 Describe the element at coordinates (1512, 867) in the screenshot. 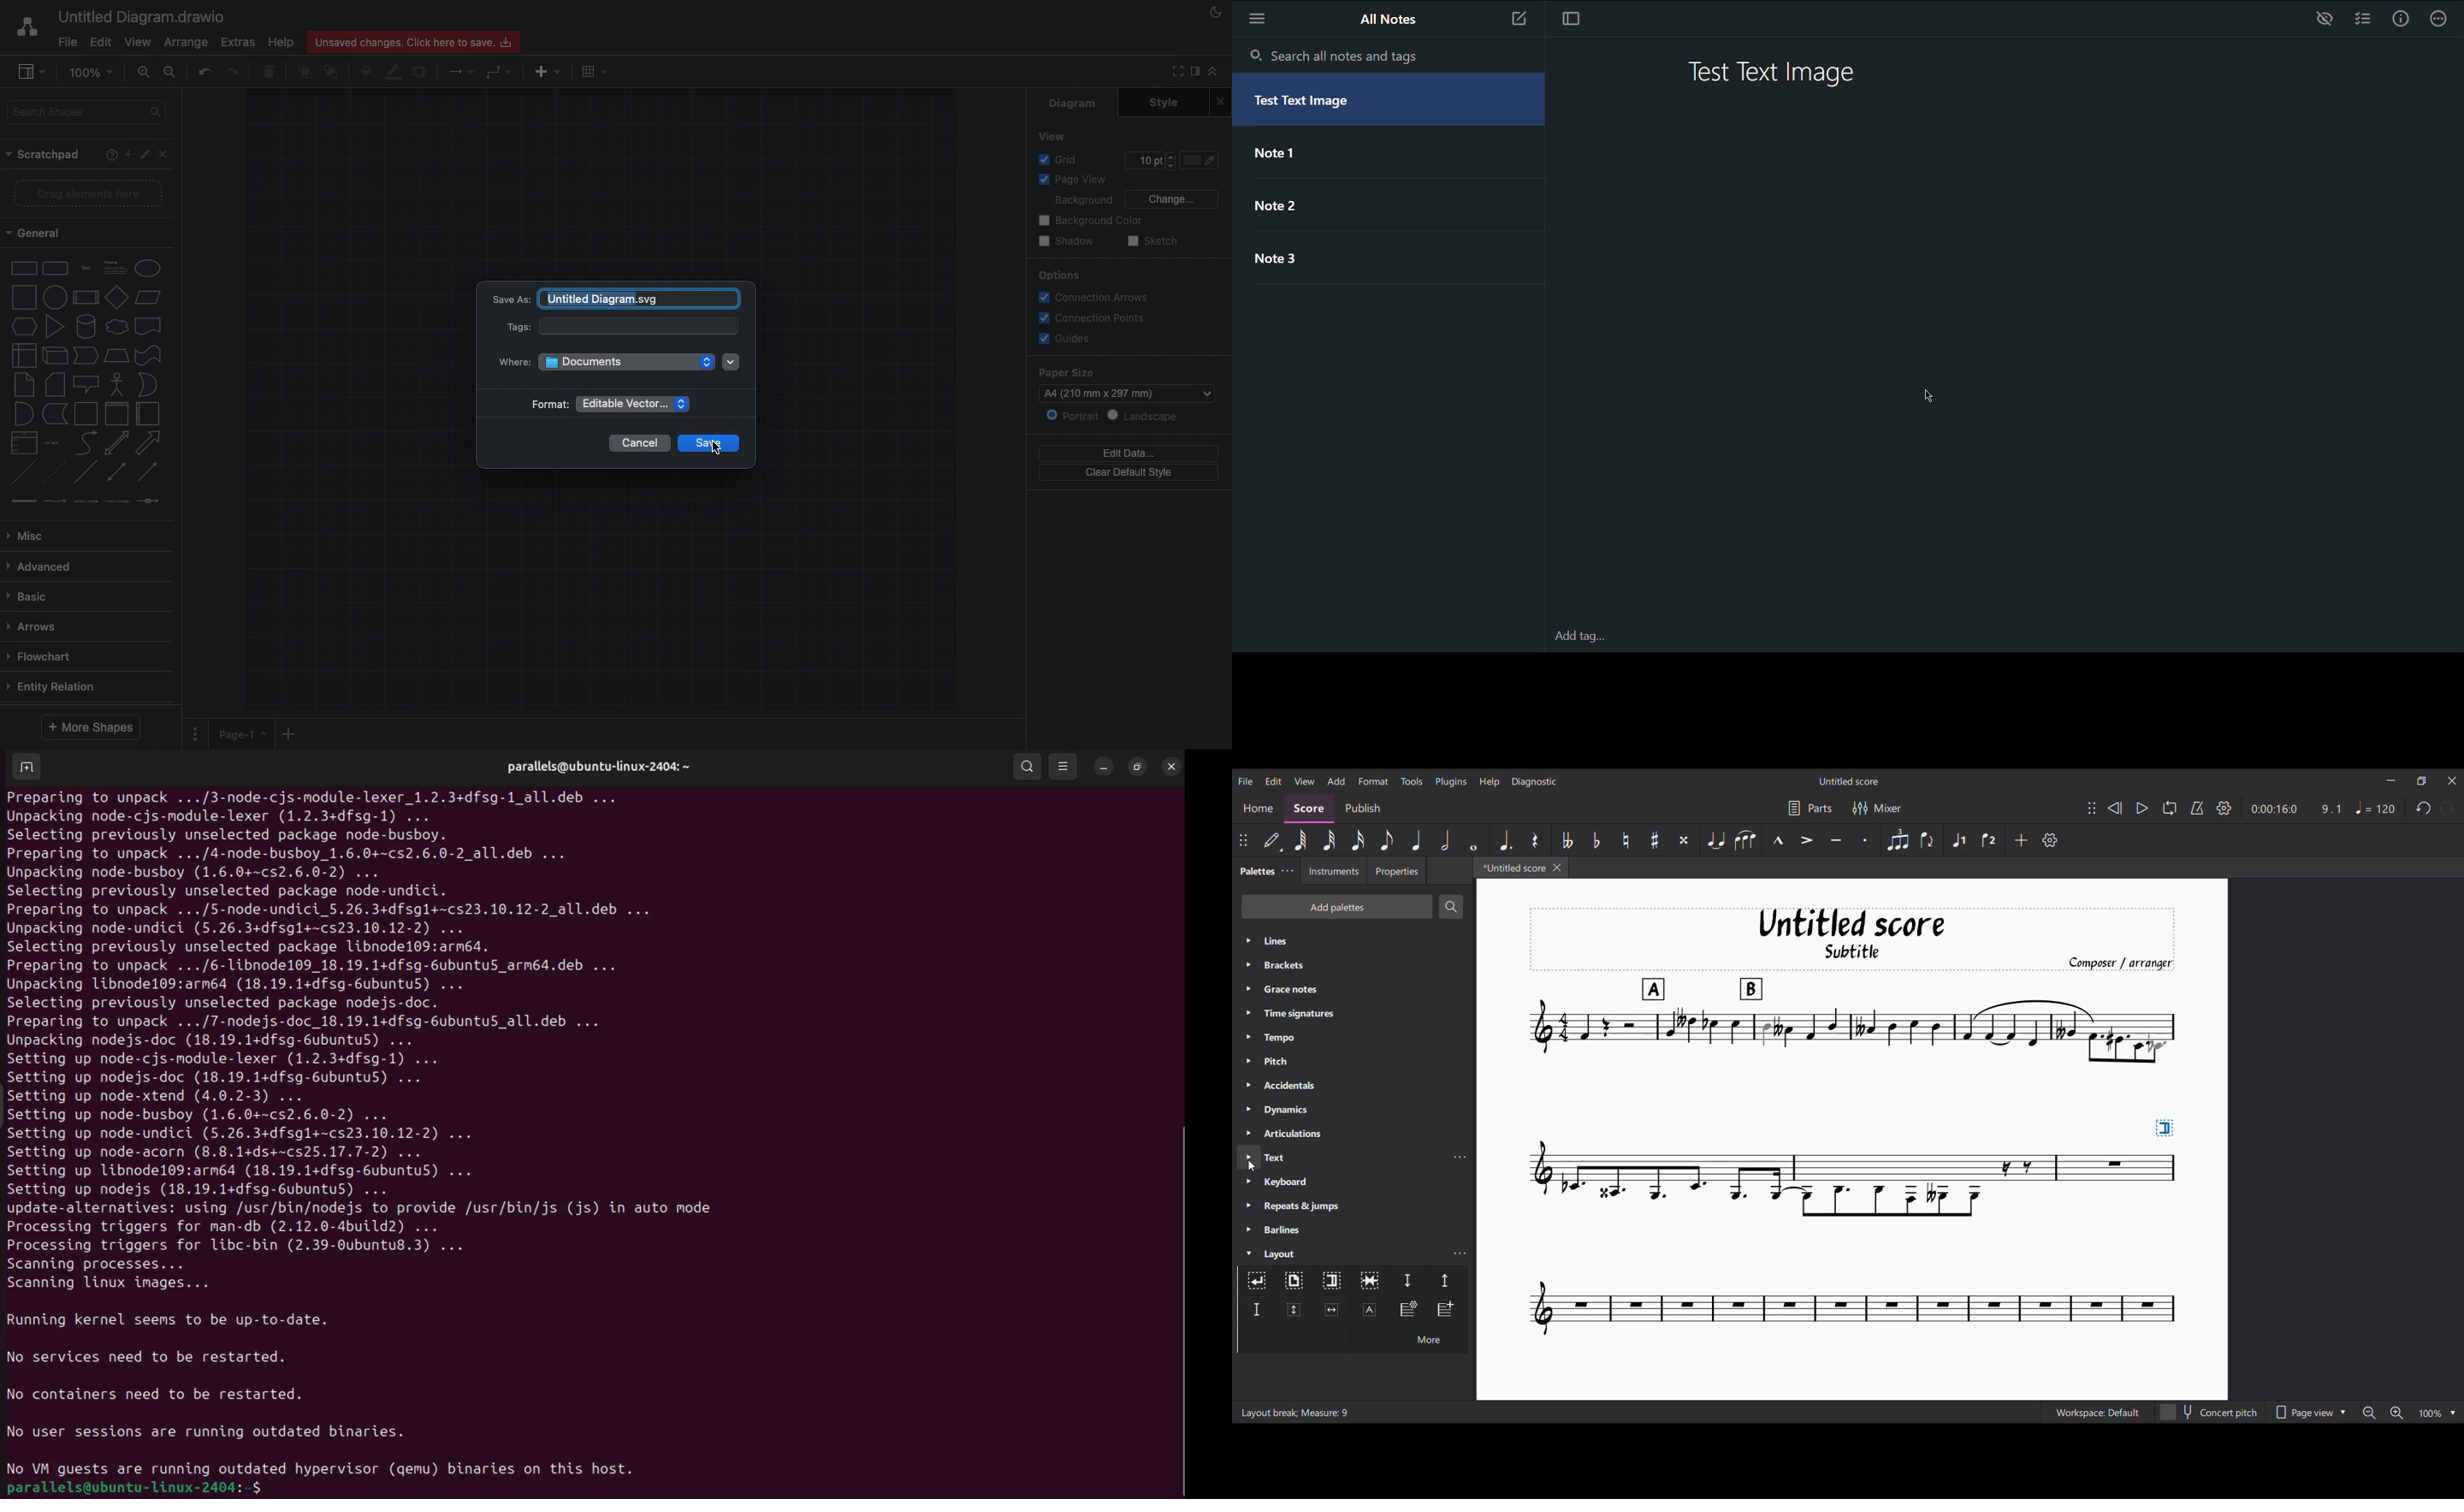

I see `*Untitled score, current tab` at that location.